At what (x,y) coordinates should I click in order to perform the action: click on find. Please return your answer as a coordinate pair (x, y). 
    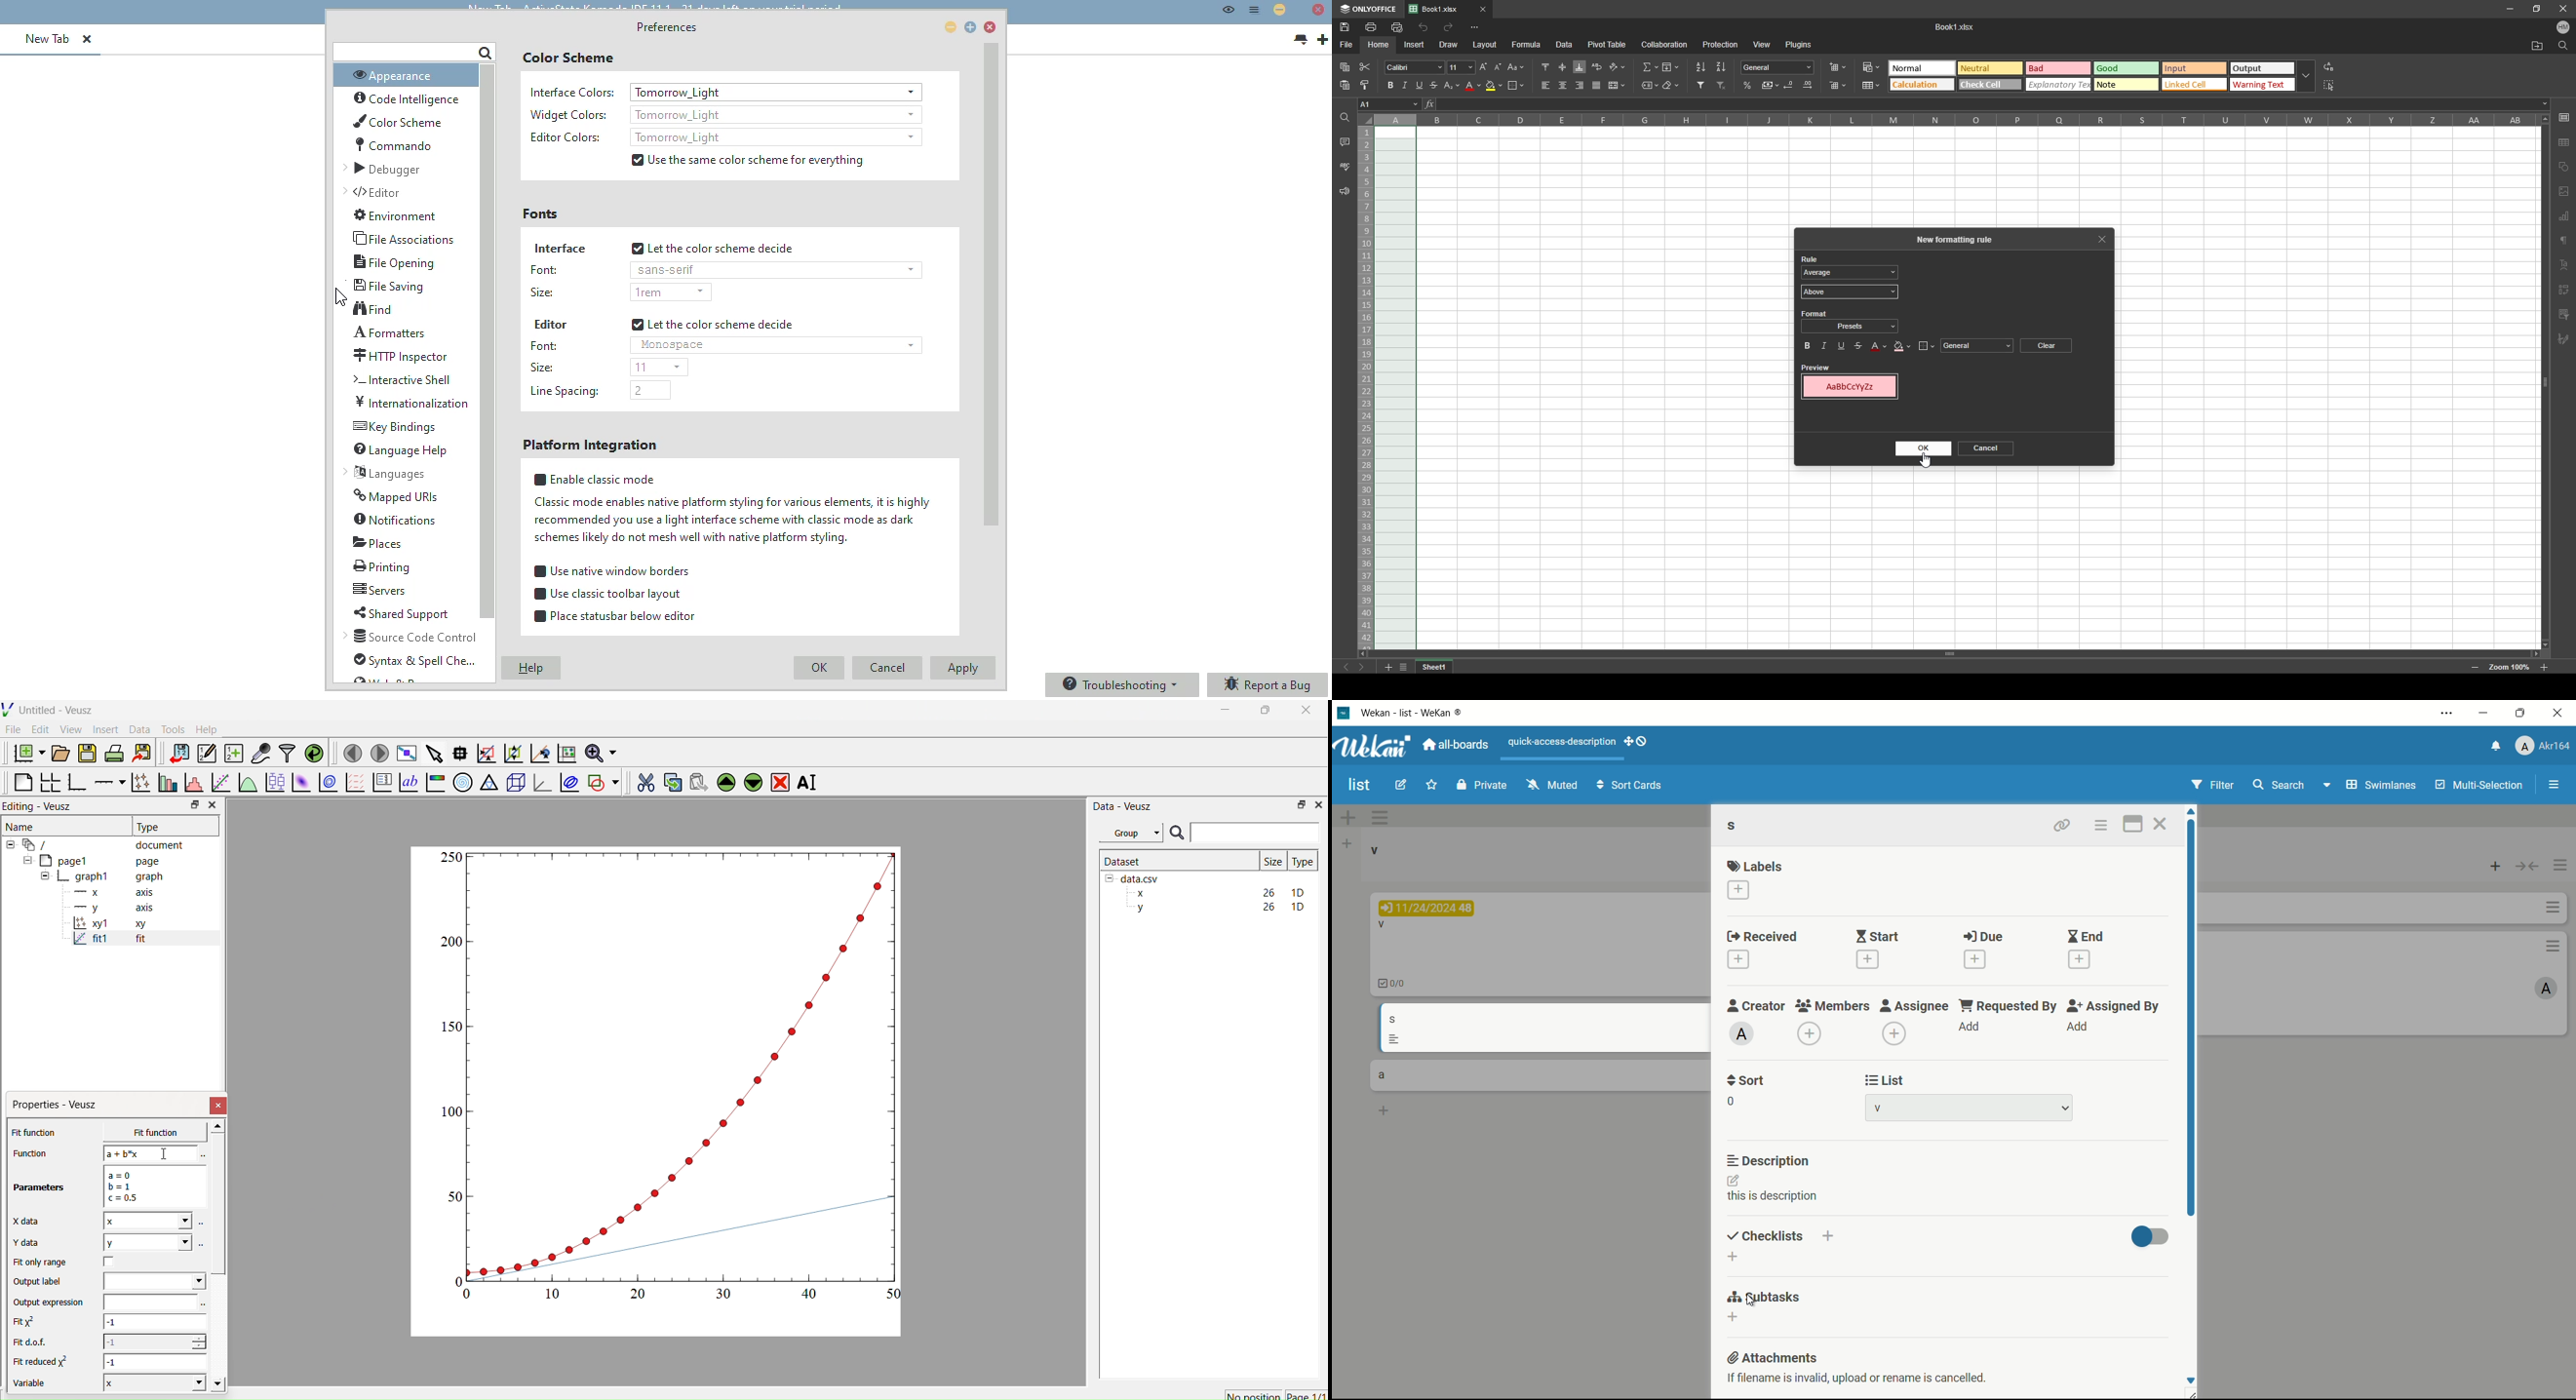
    Looking at the image, I should click on (2563, 46).